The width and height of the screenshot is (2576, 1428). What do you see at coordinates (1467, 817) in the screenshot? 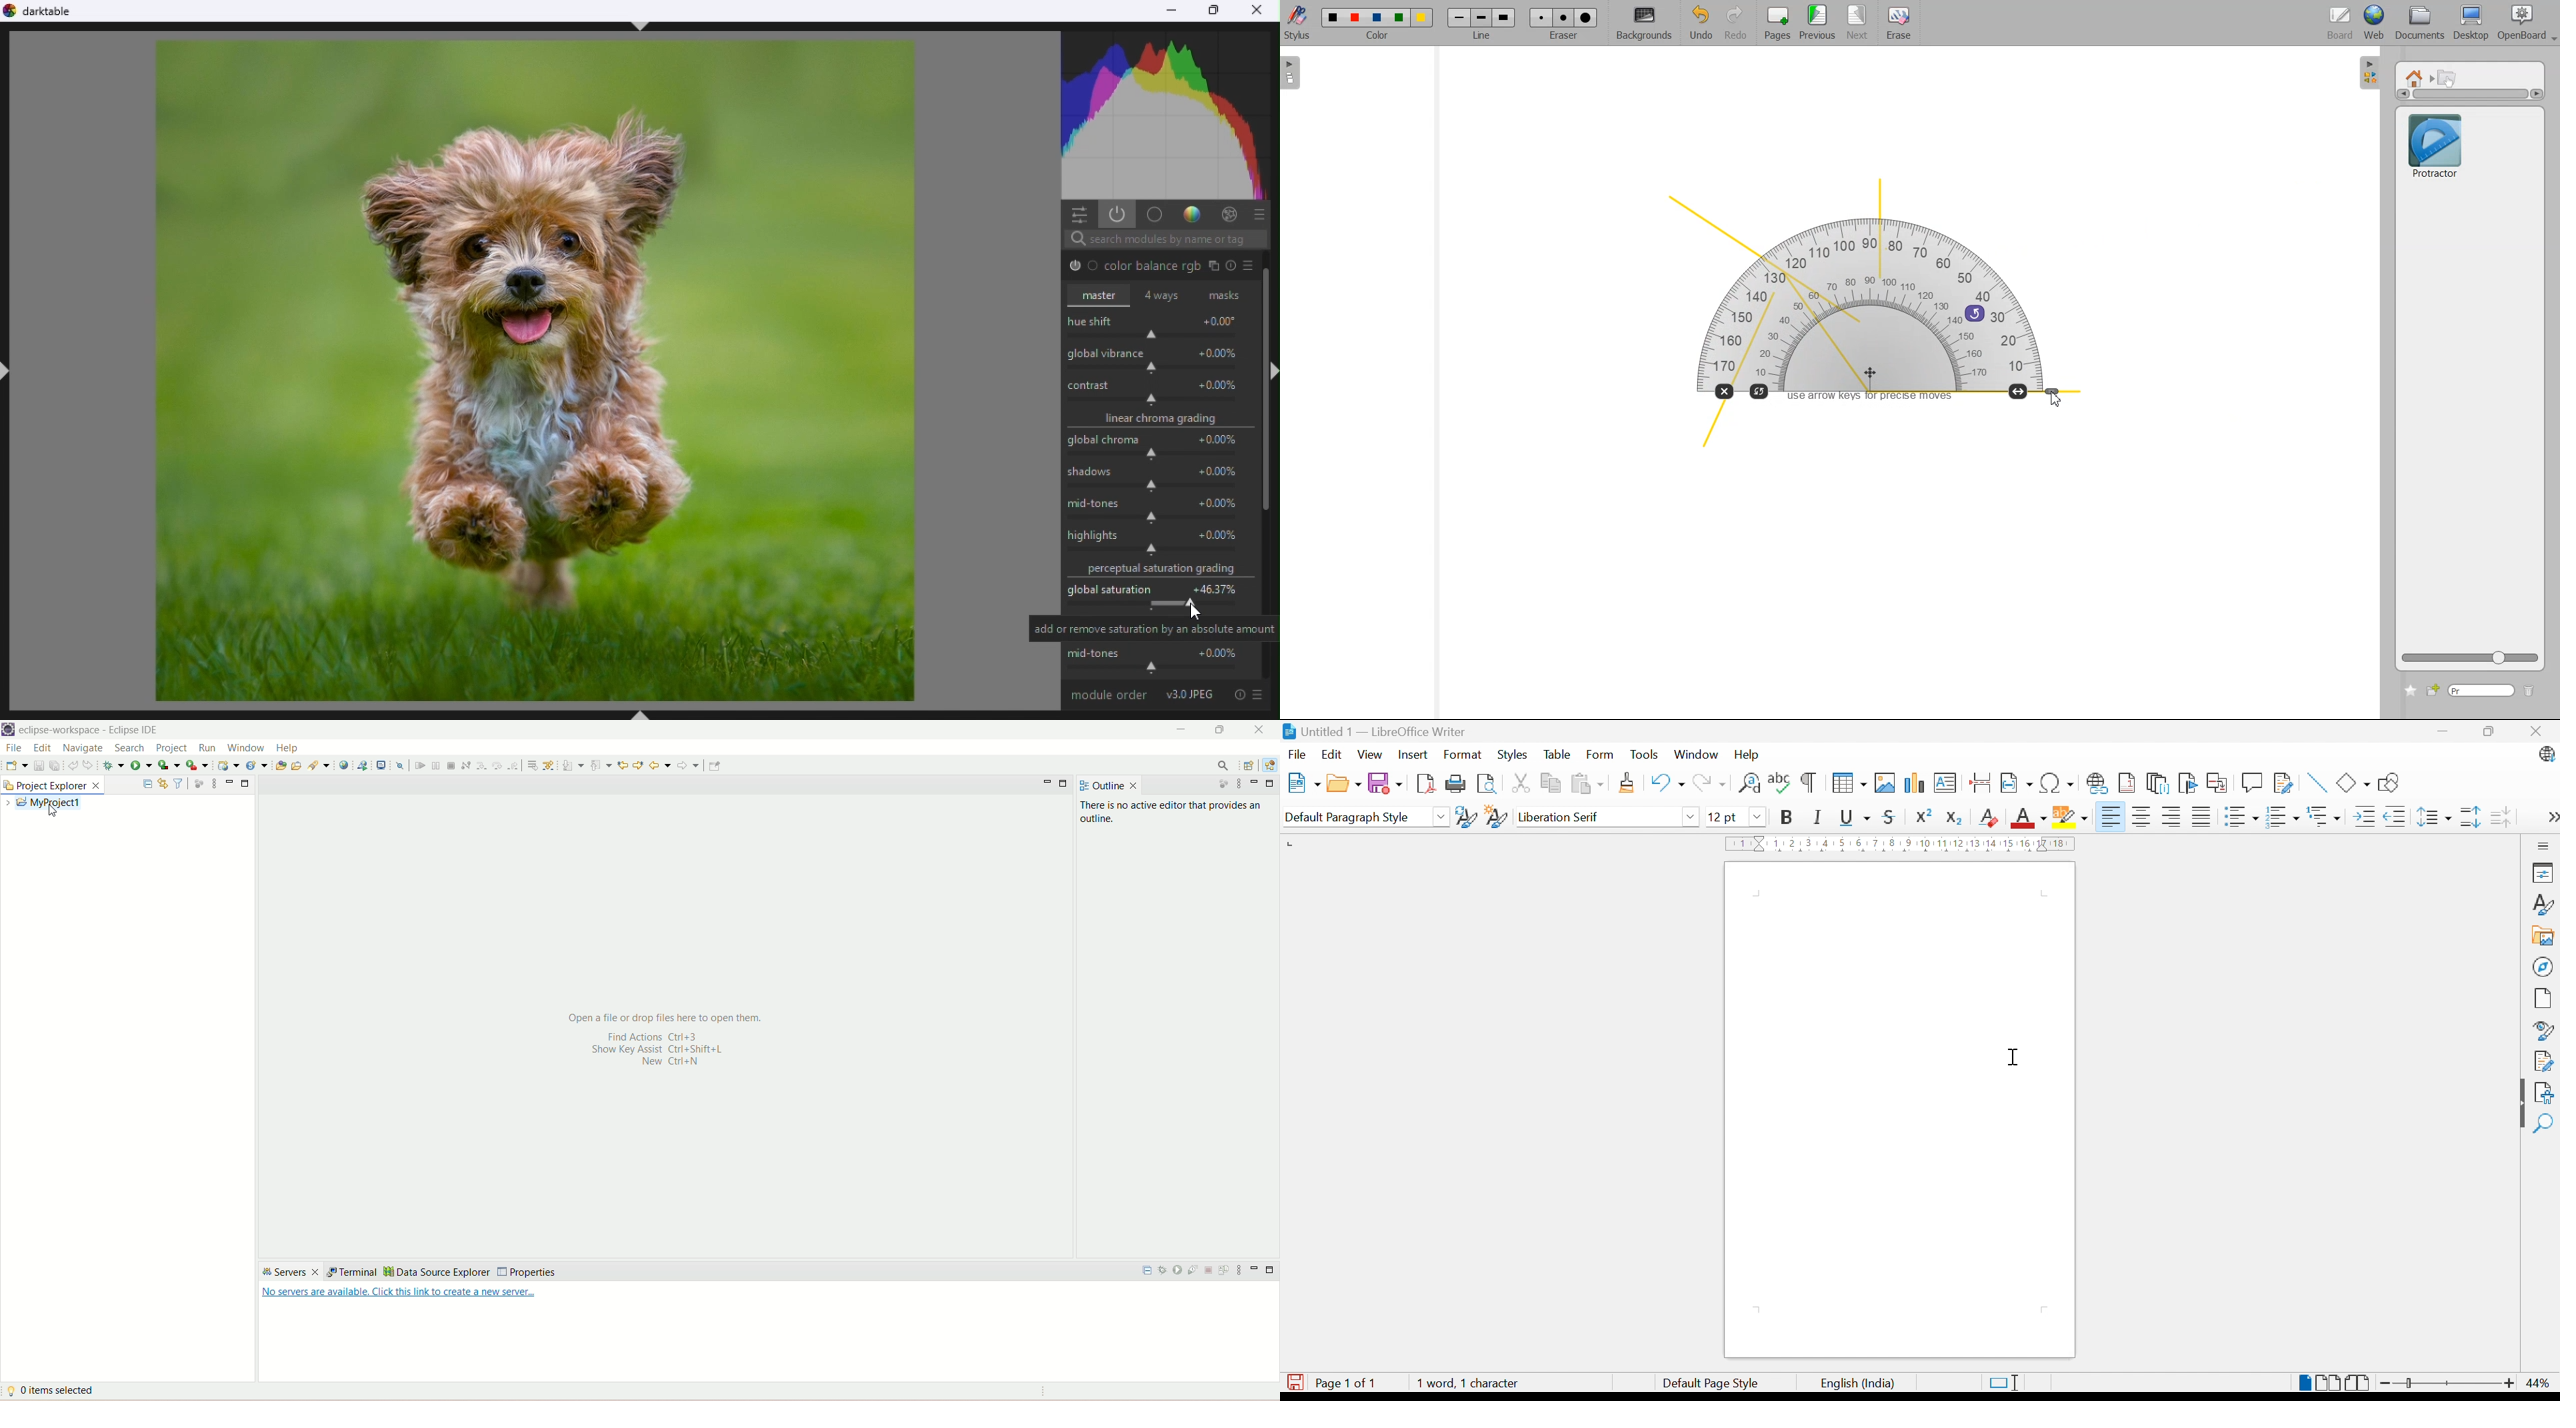
I see `Update selected style` at bounding box center [1467, 817].